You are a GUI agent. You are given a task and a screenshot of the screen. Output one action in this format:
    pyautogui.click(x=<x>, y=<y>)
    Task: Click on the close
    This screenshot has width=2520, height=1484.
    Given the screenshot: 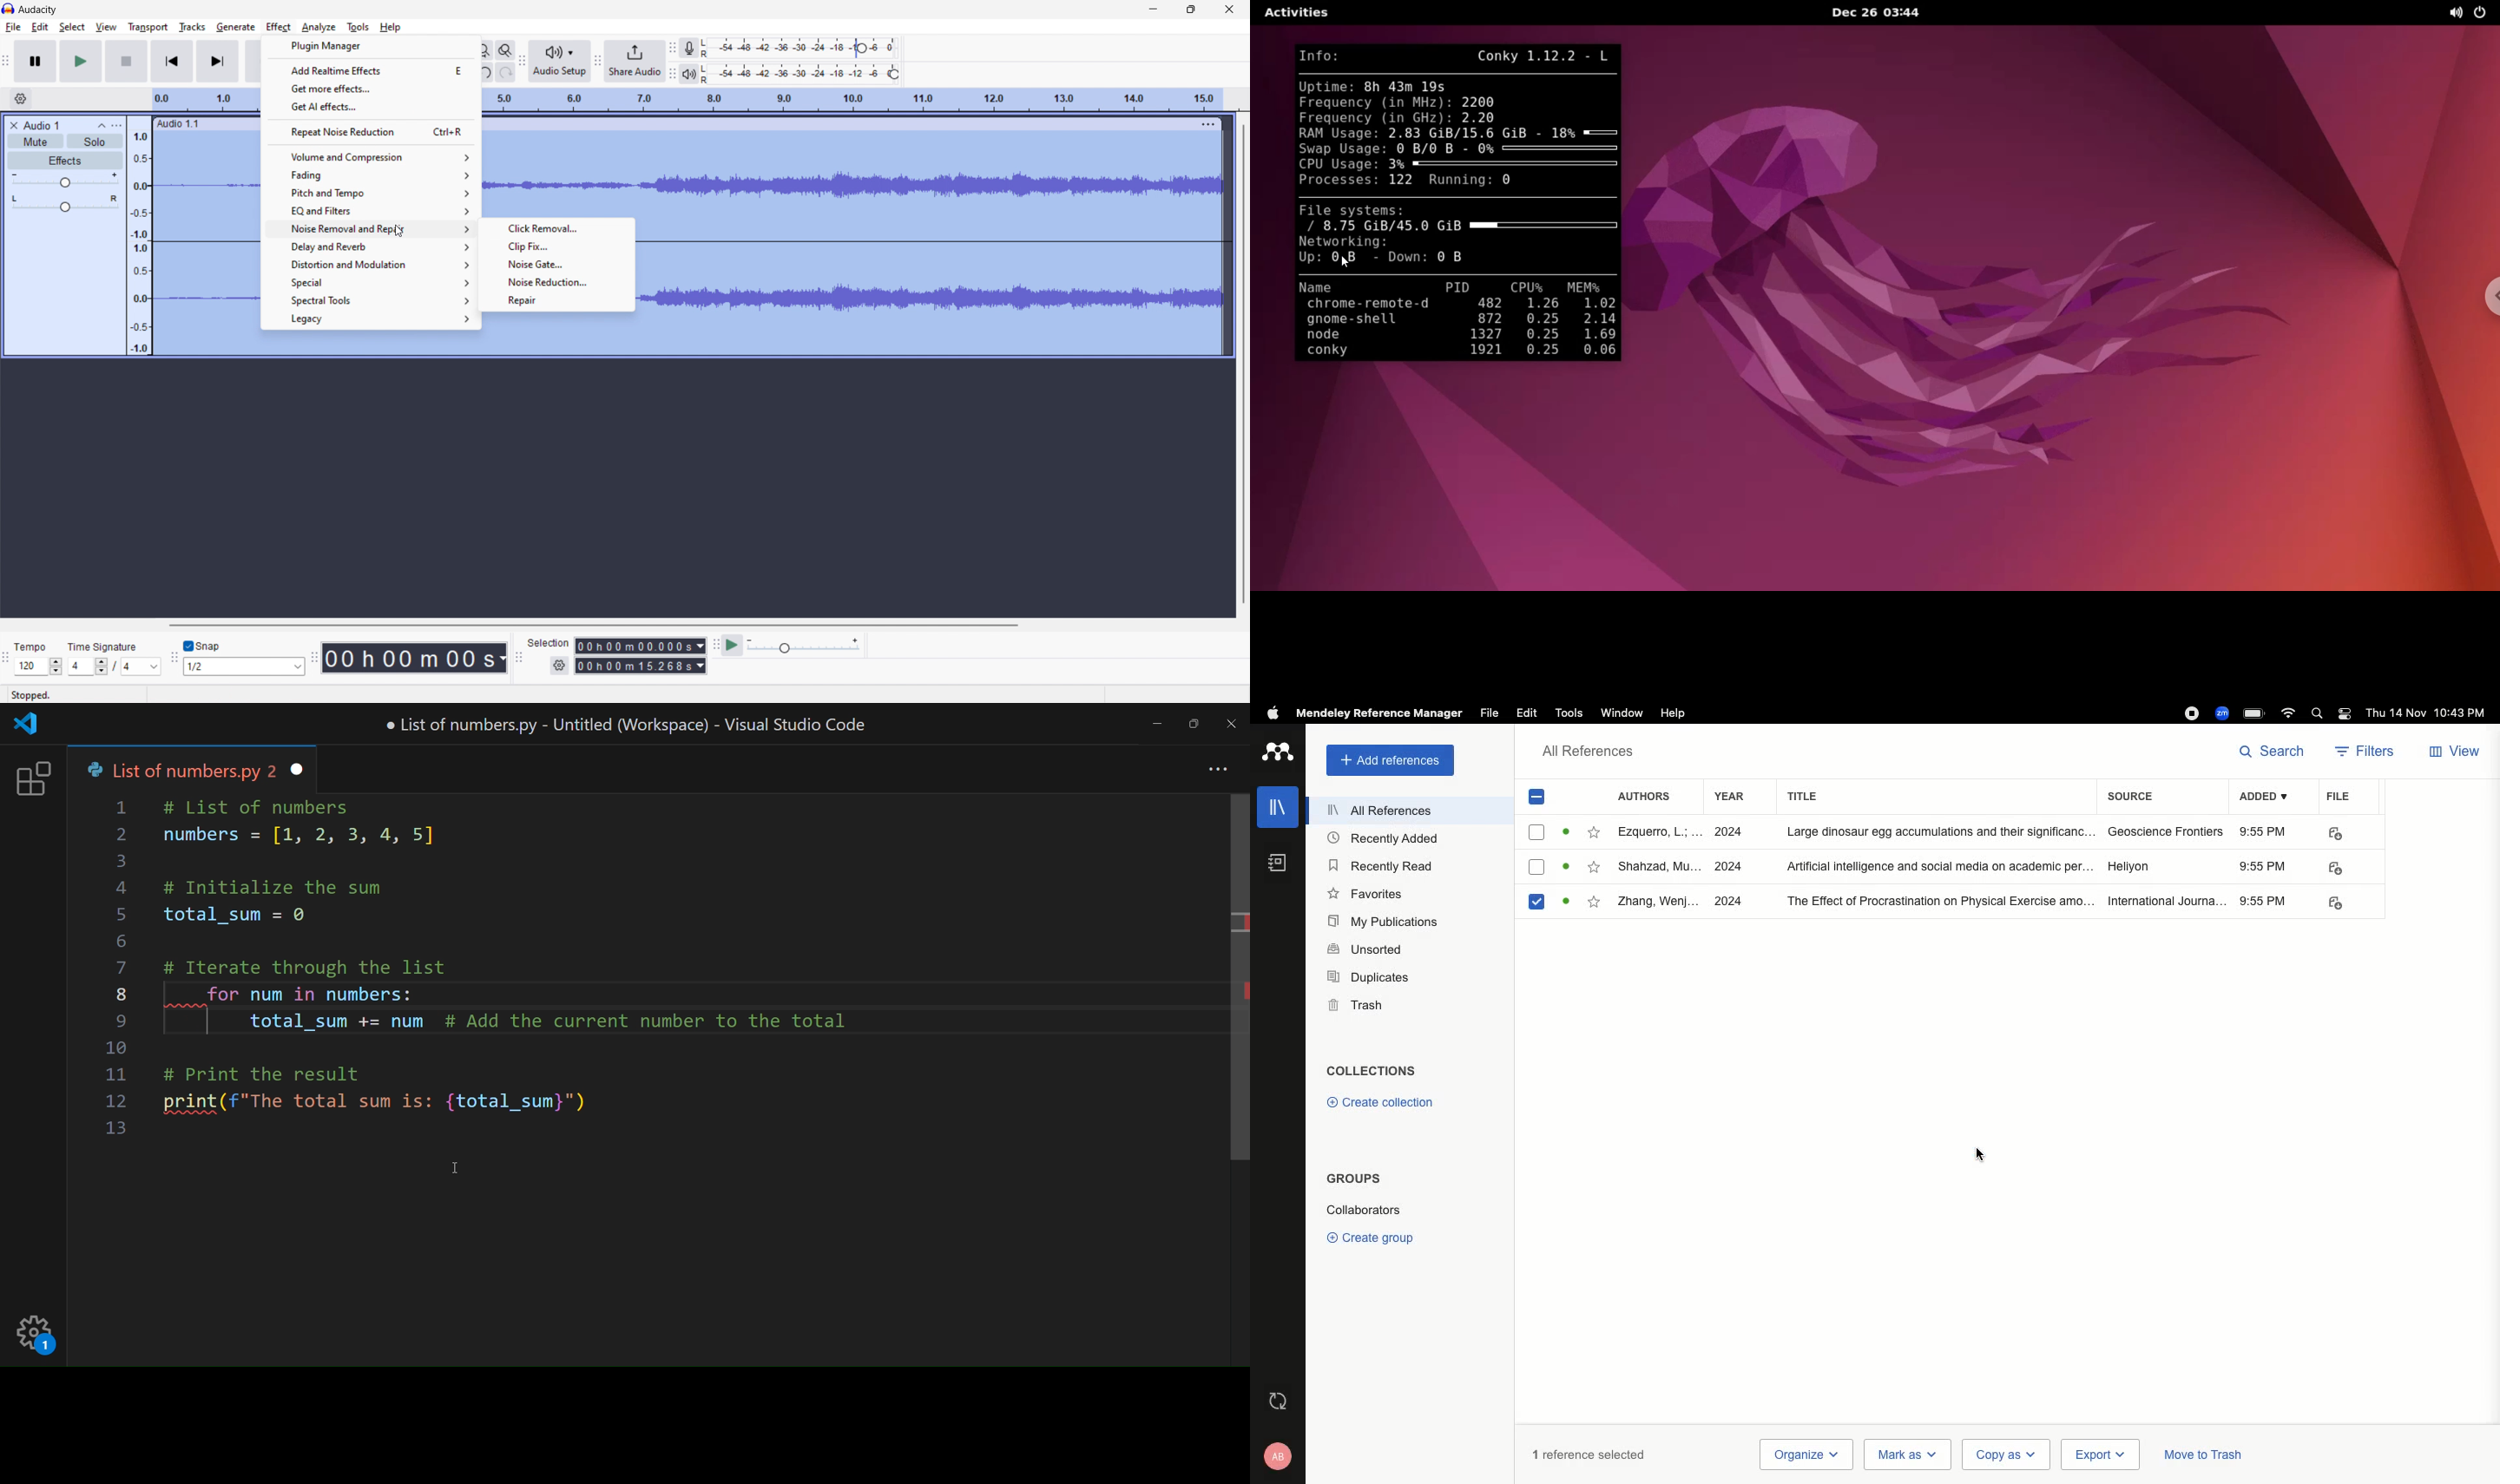 What is the action you would take?
    pyautogui.click(x=1229, y=10)
    